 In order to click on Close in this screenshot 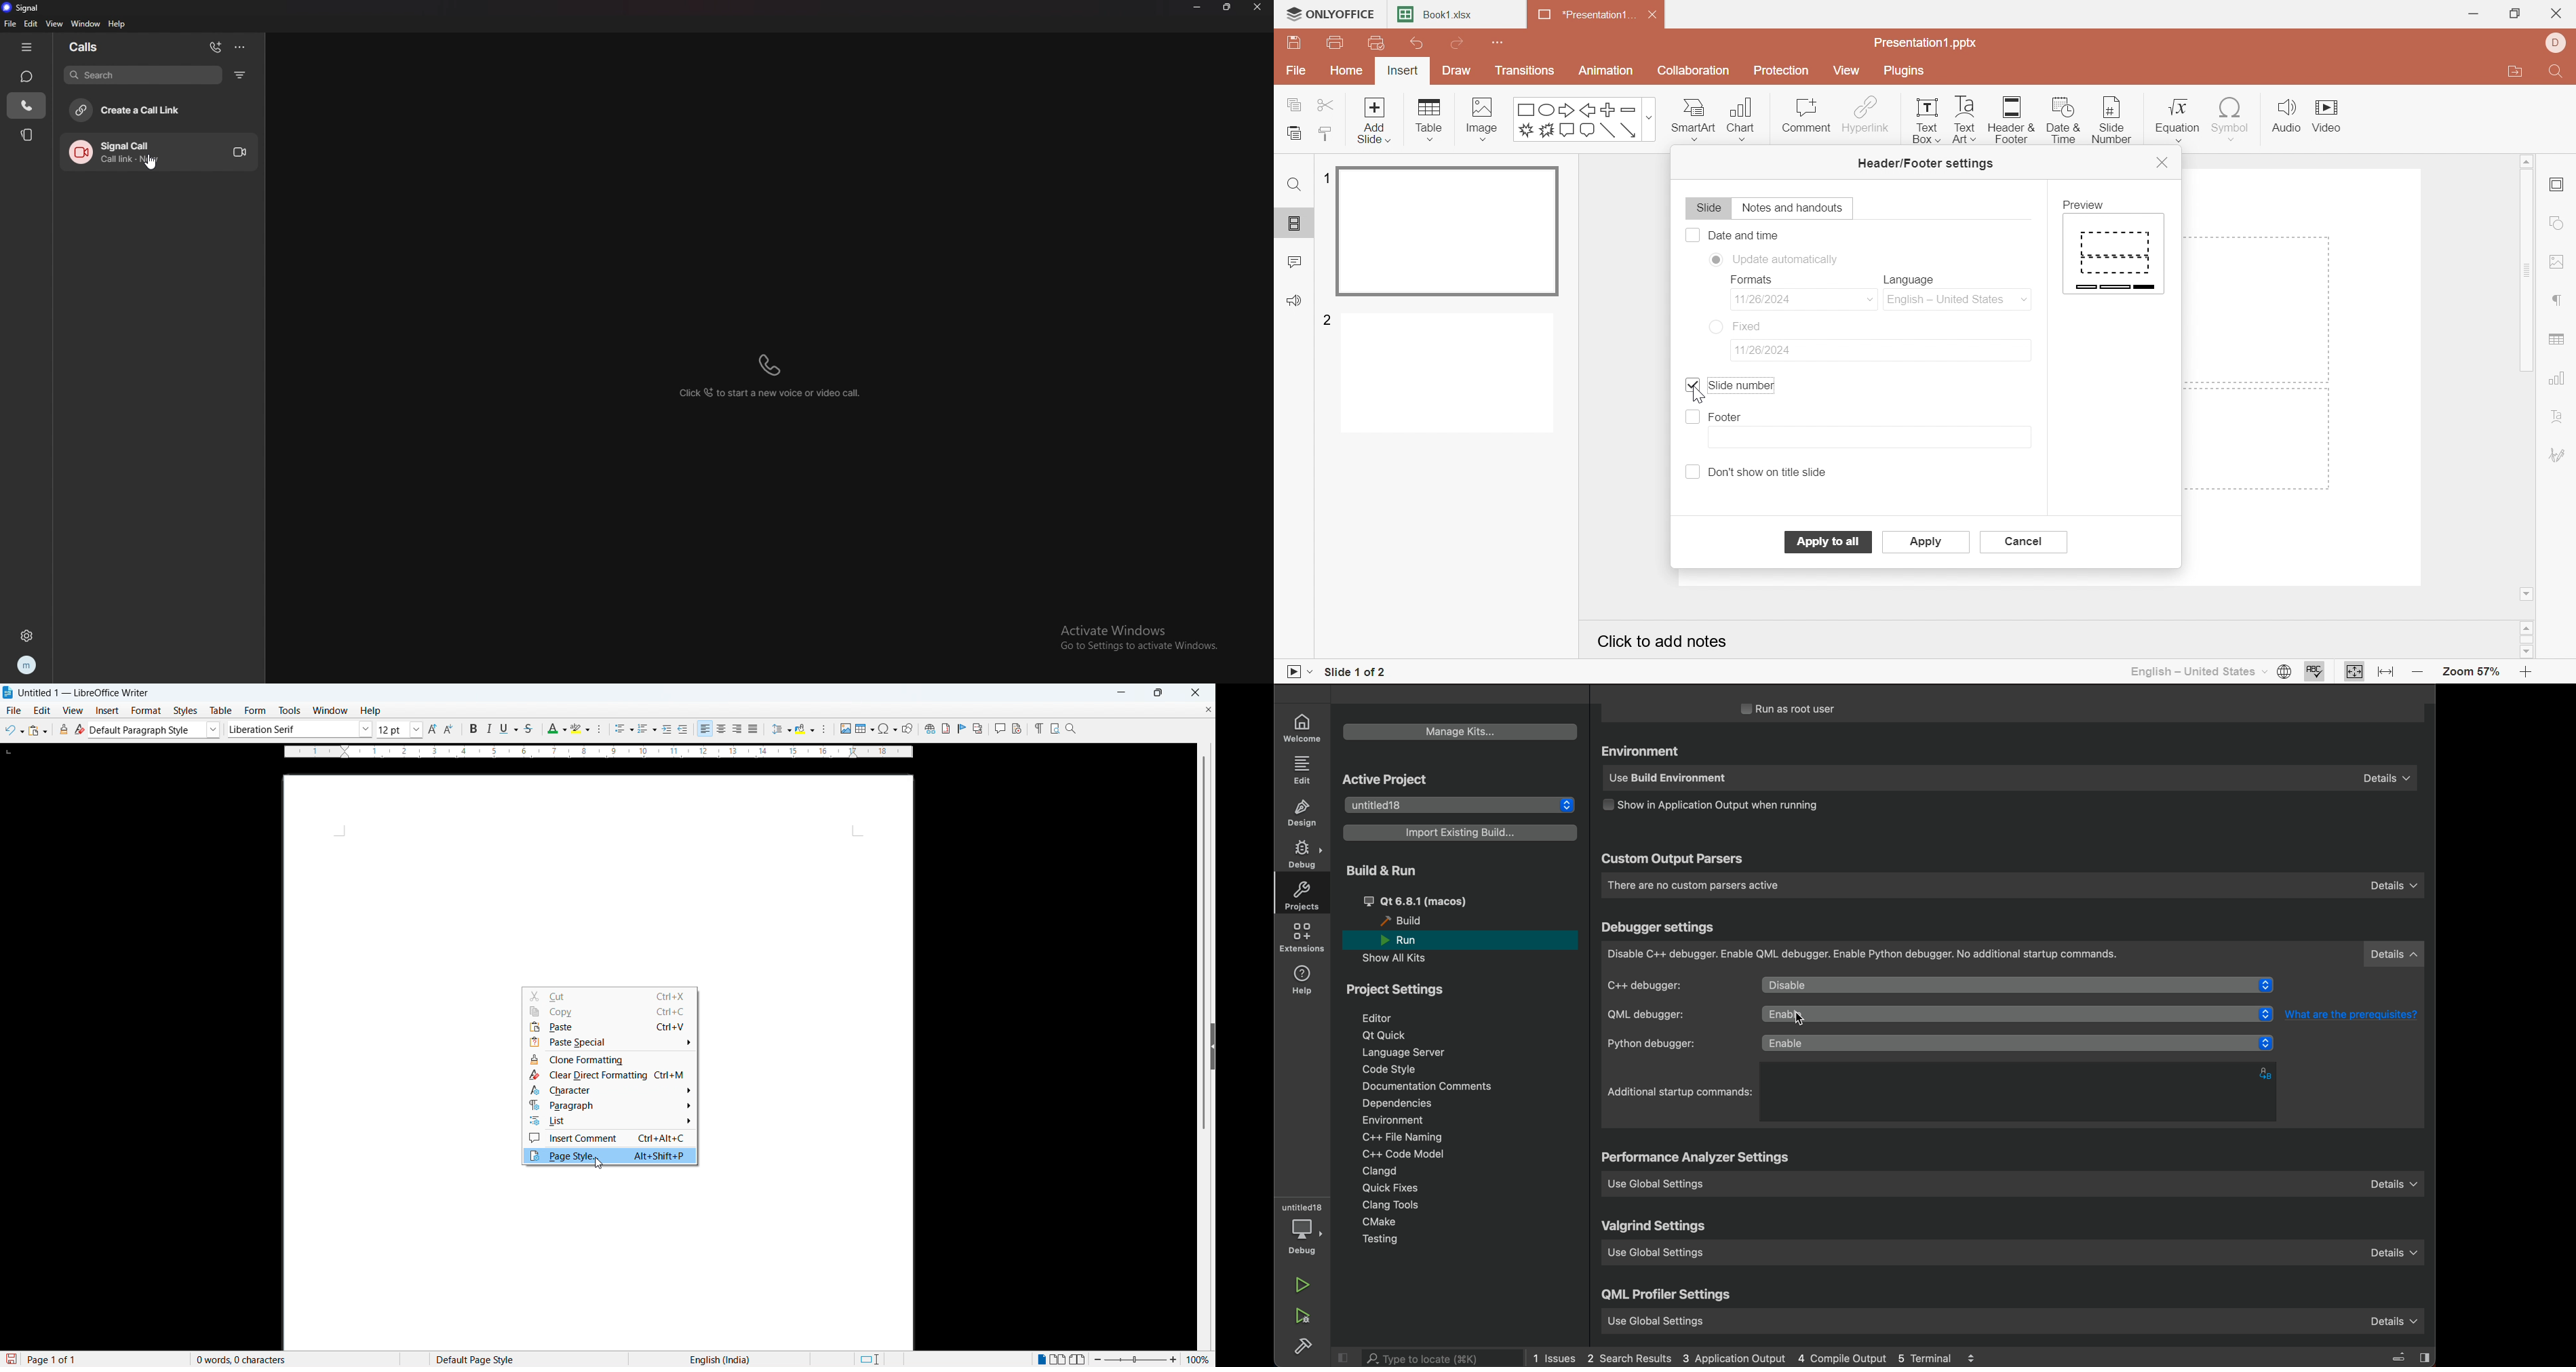, I will do `click(2559, 15)`.